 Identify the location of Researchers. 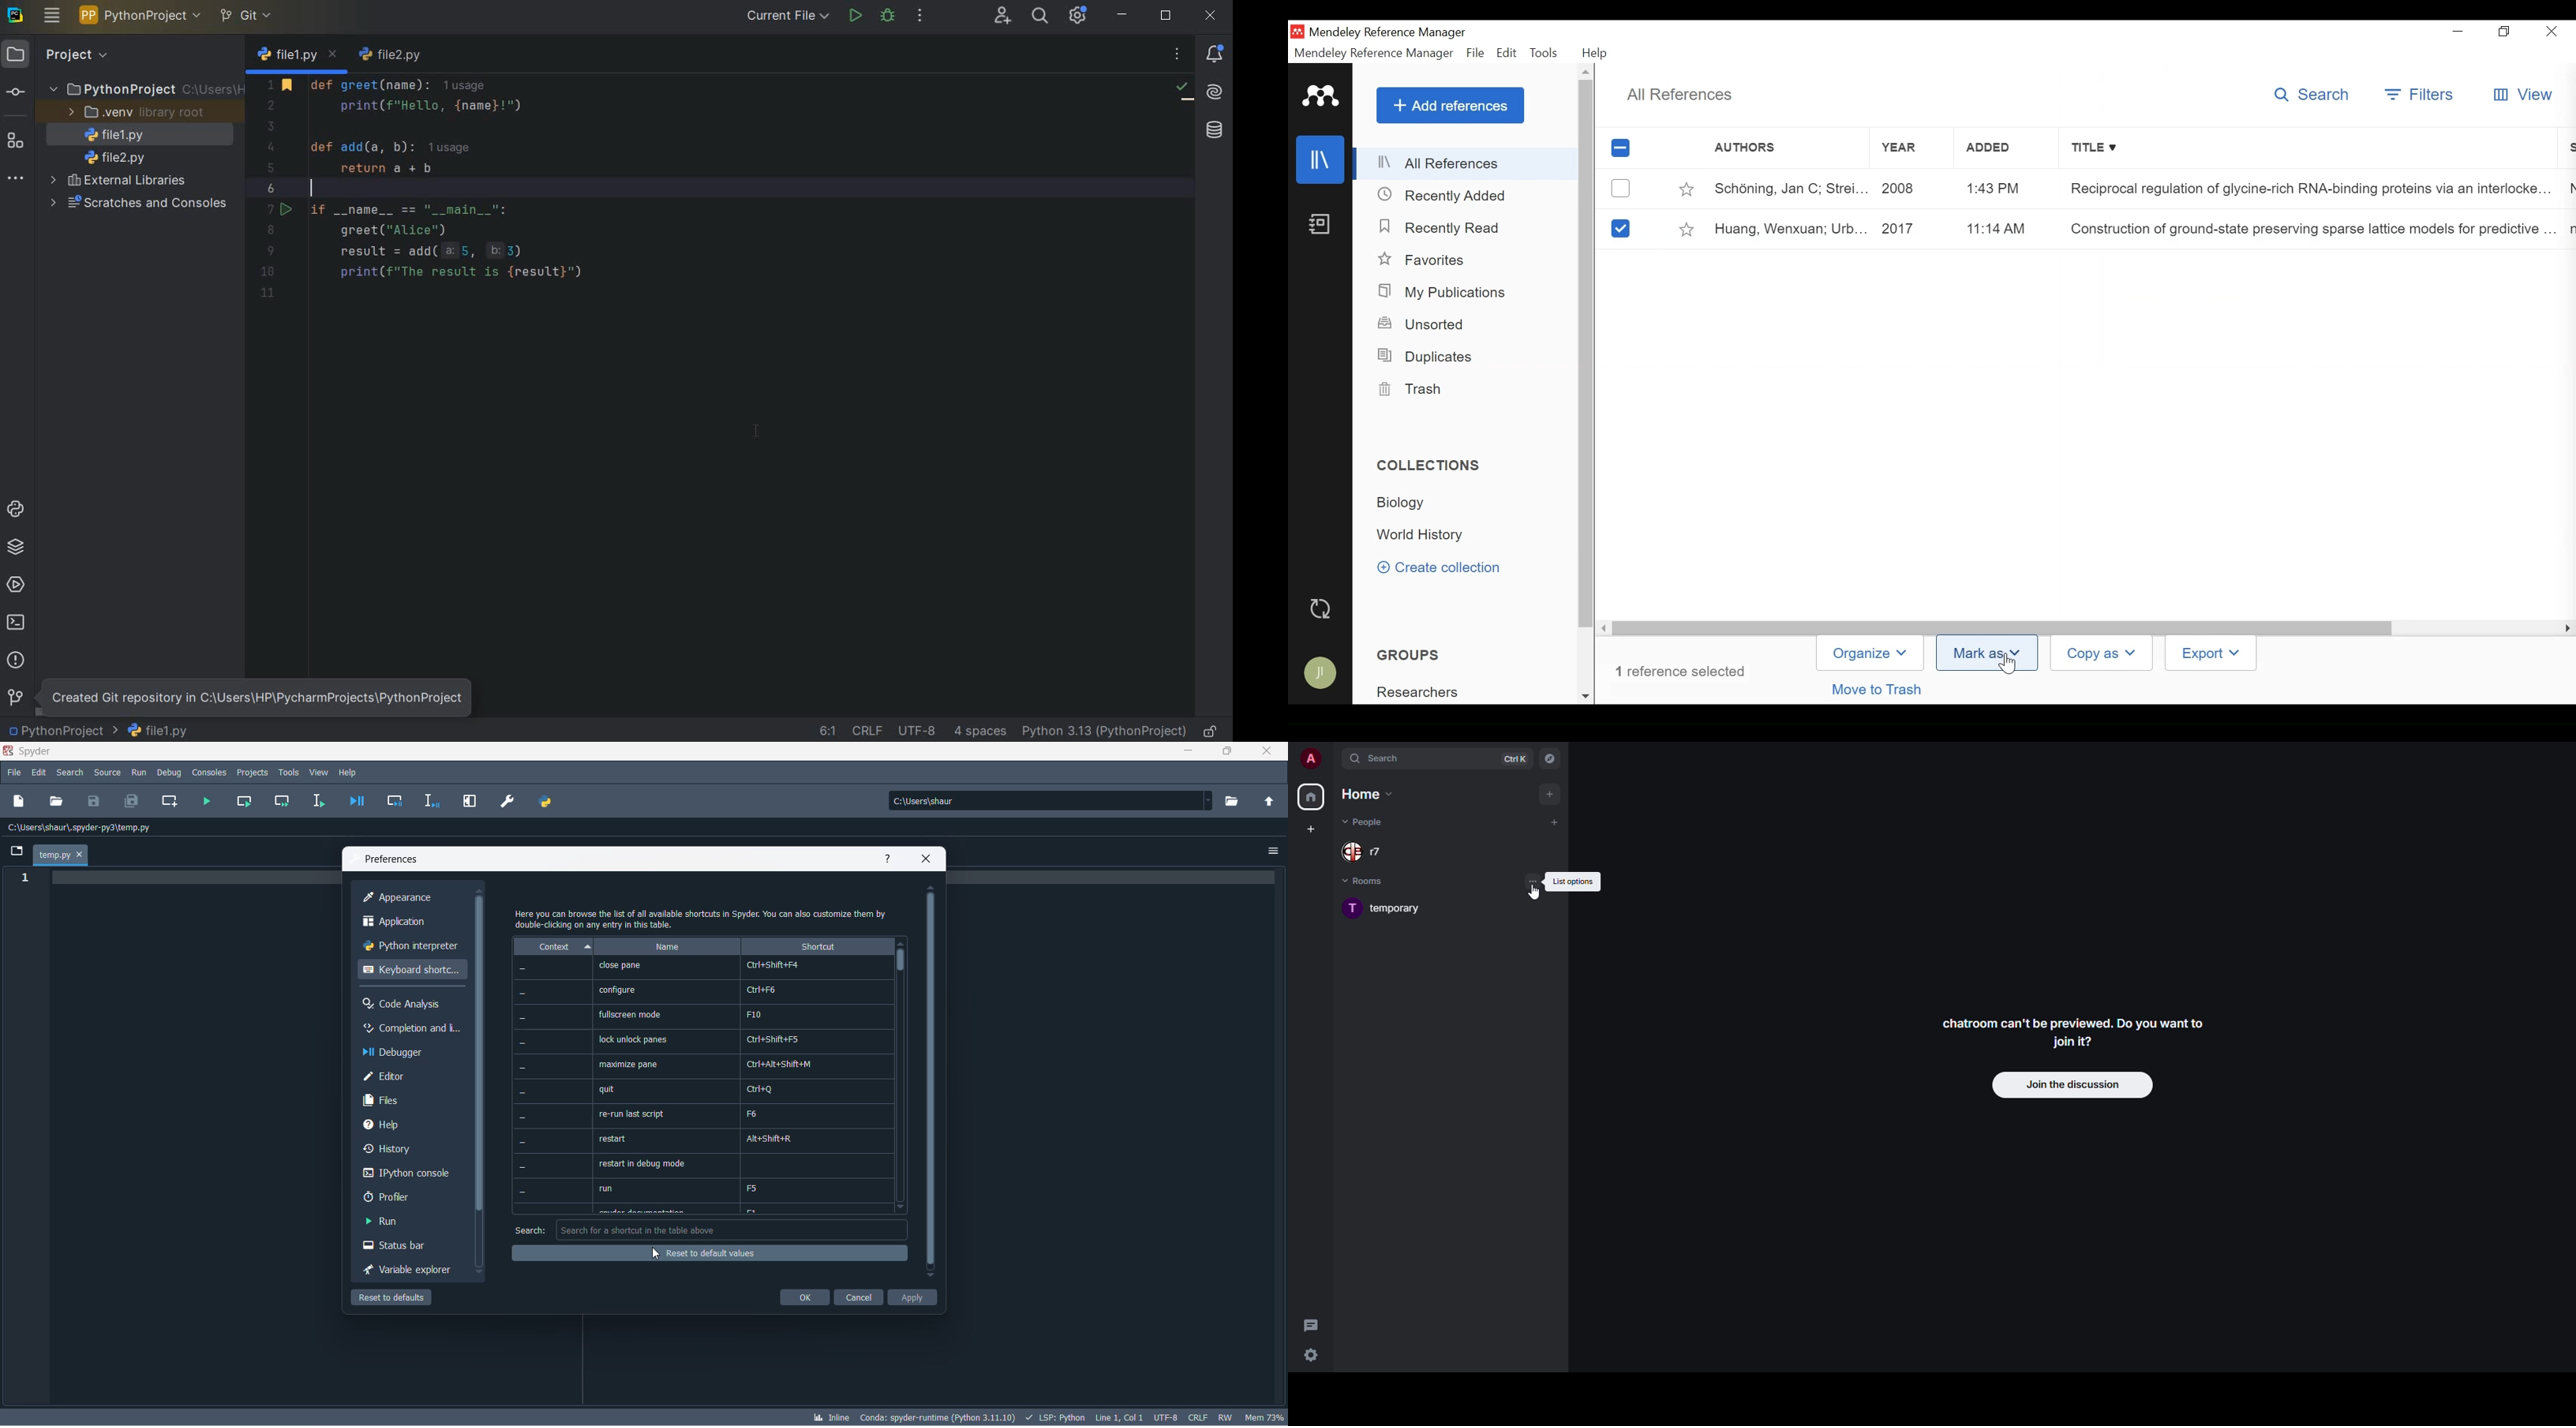
(1425, 692).